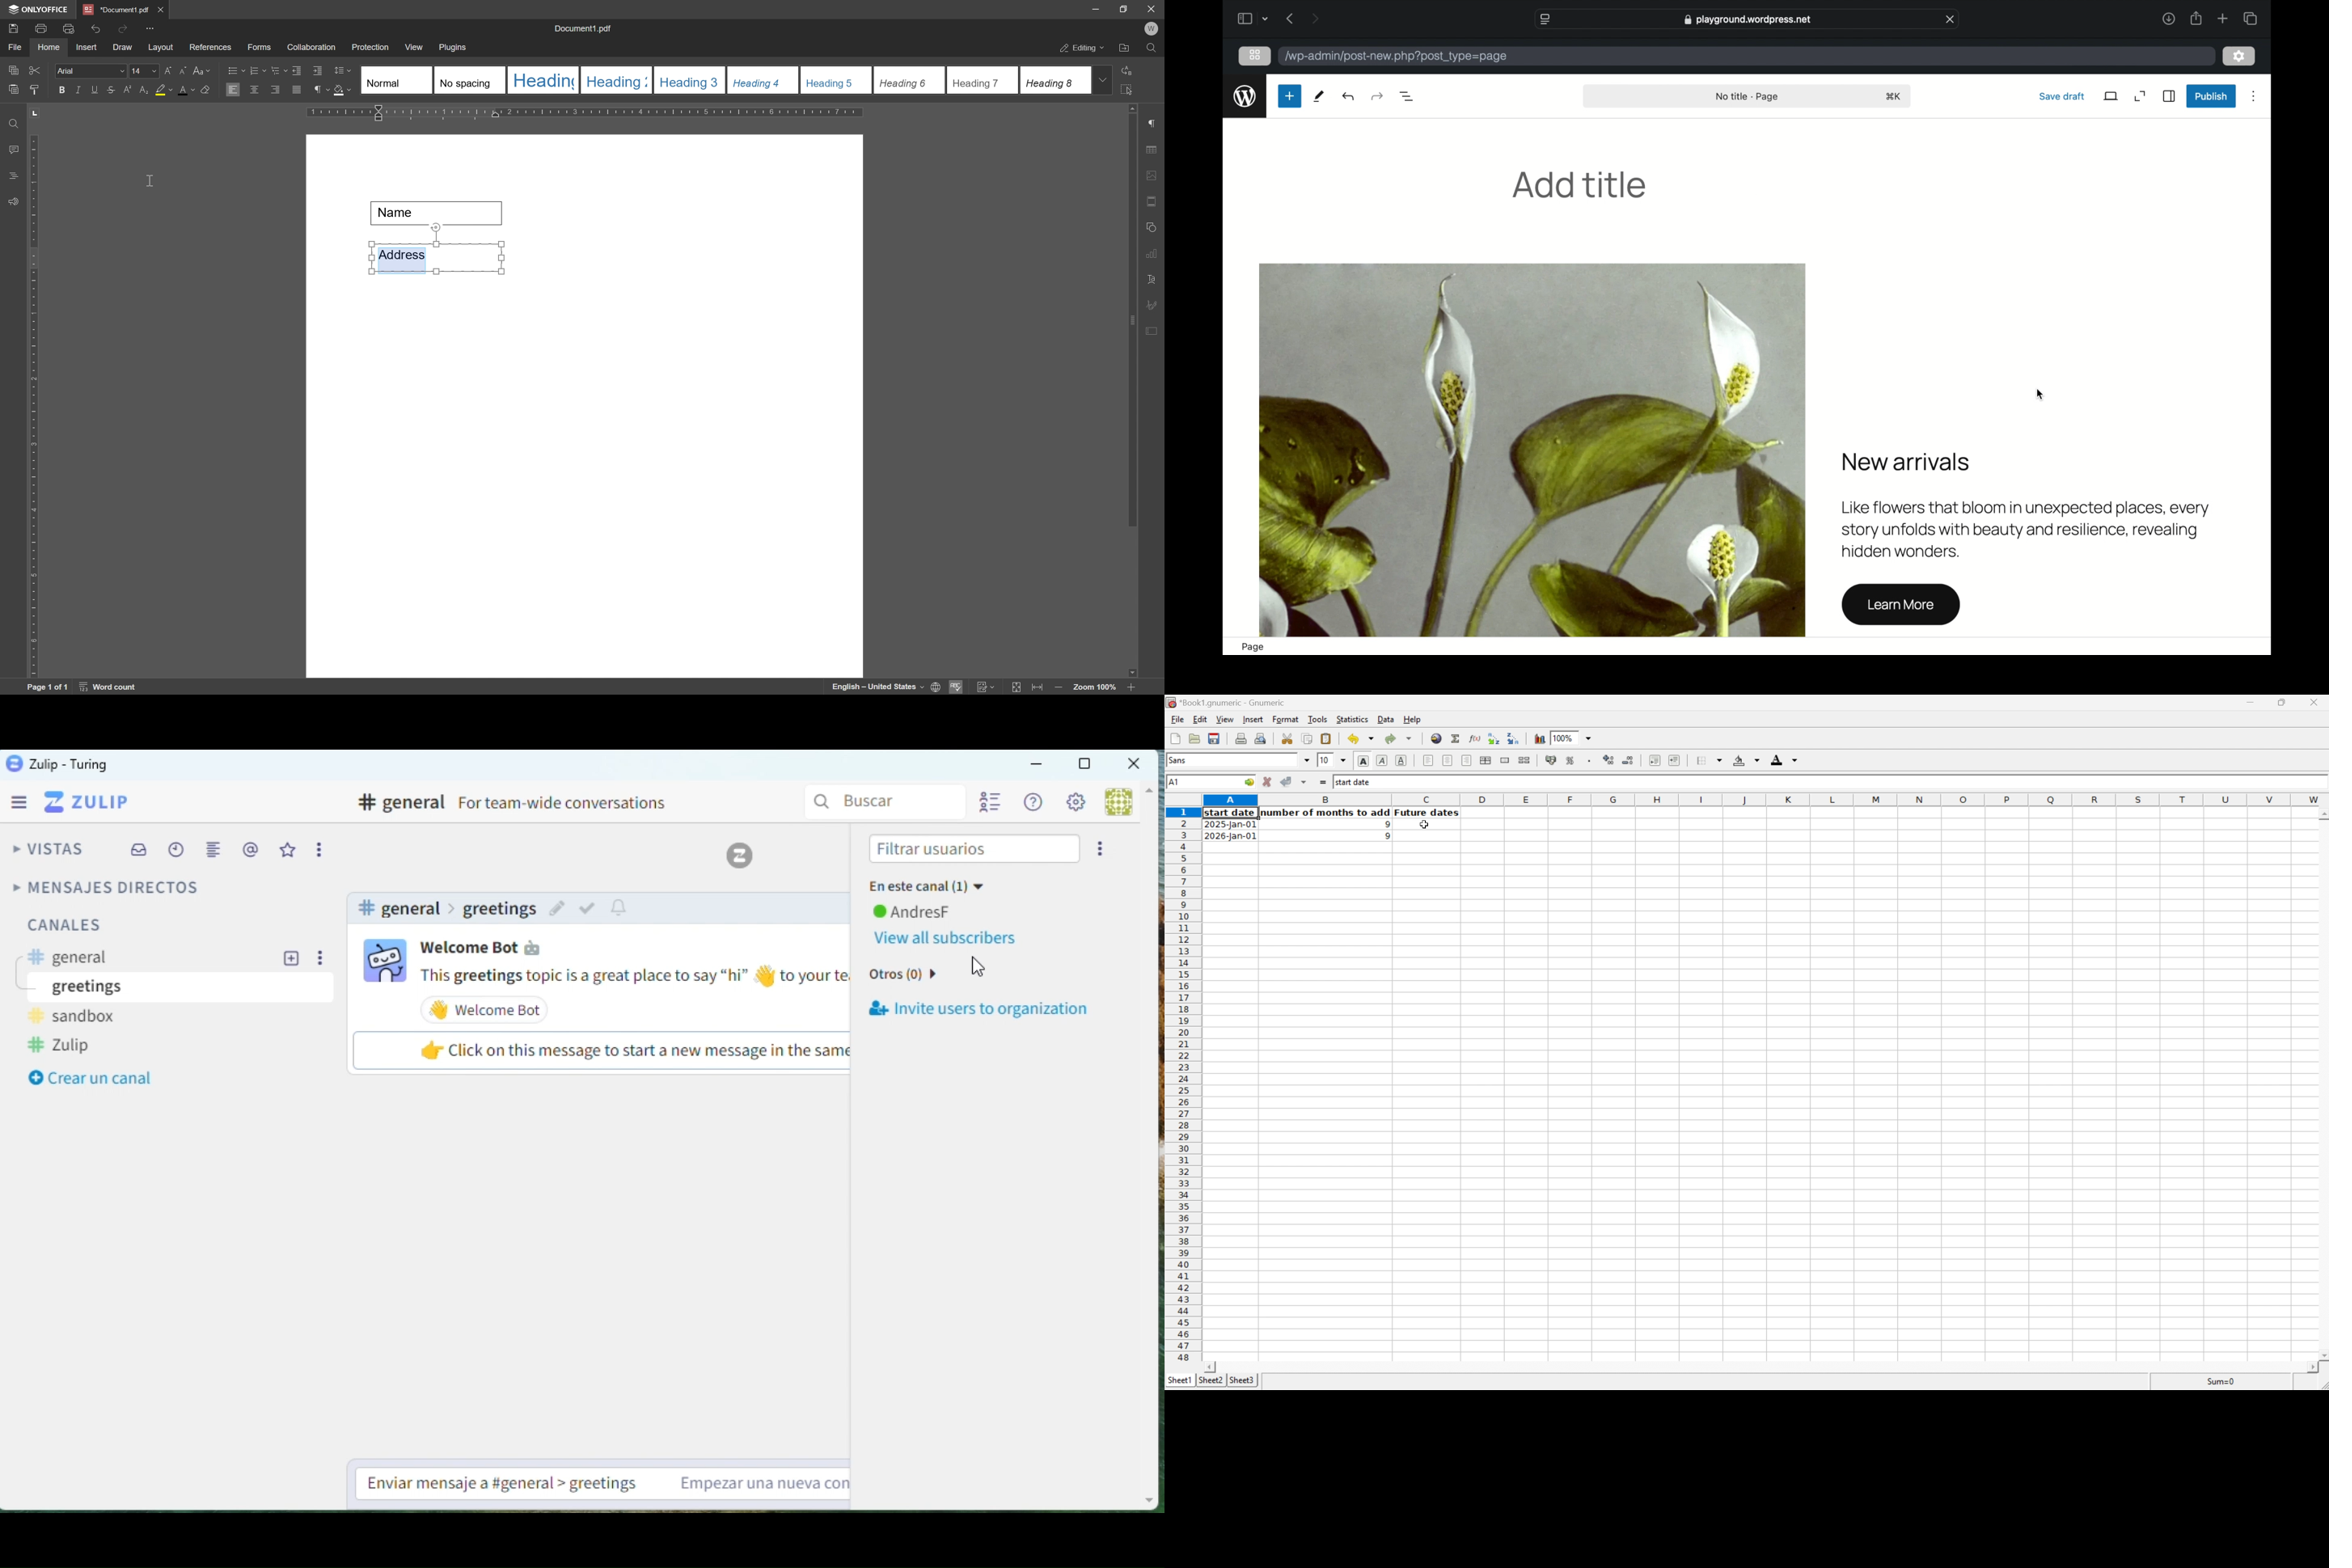  I want to click on document overview, so click(1408, 95).